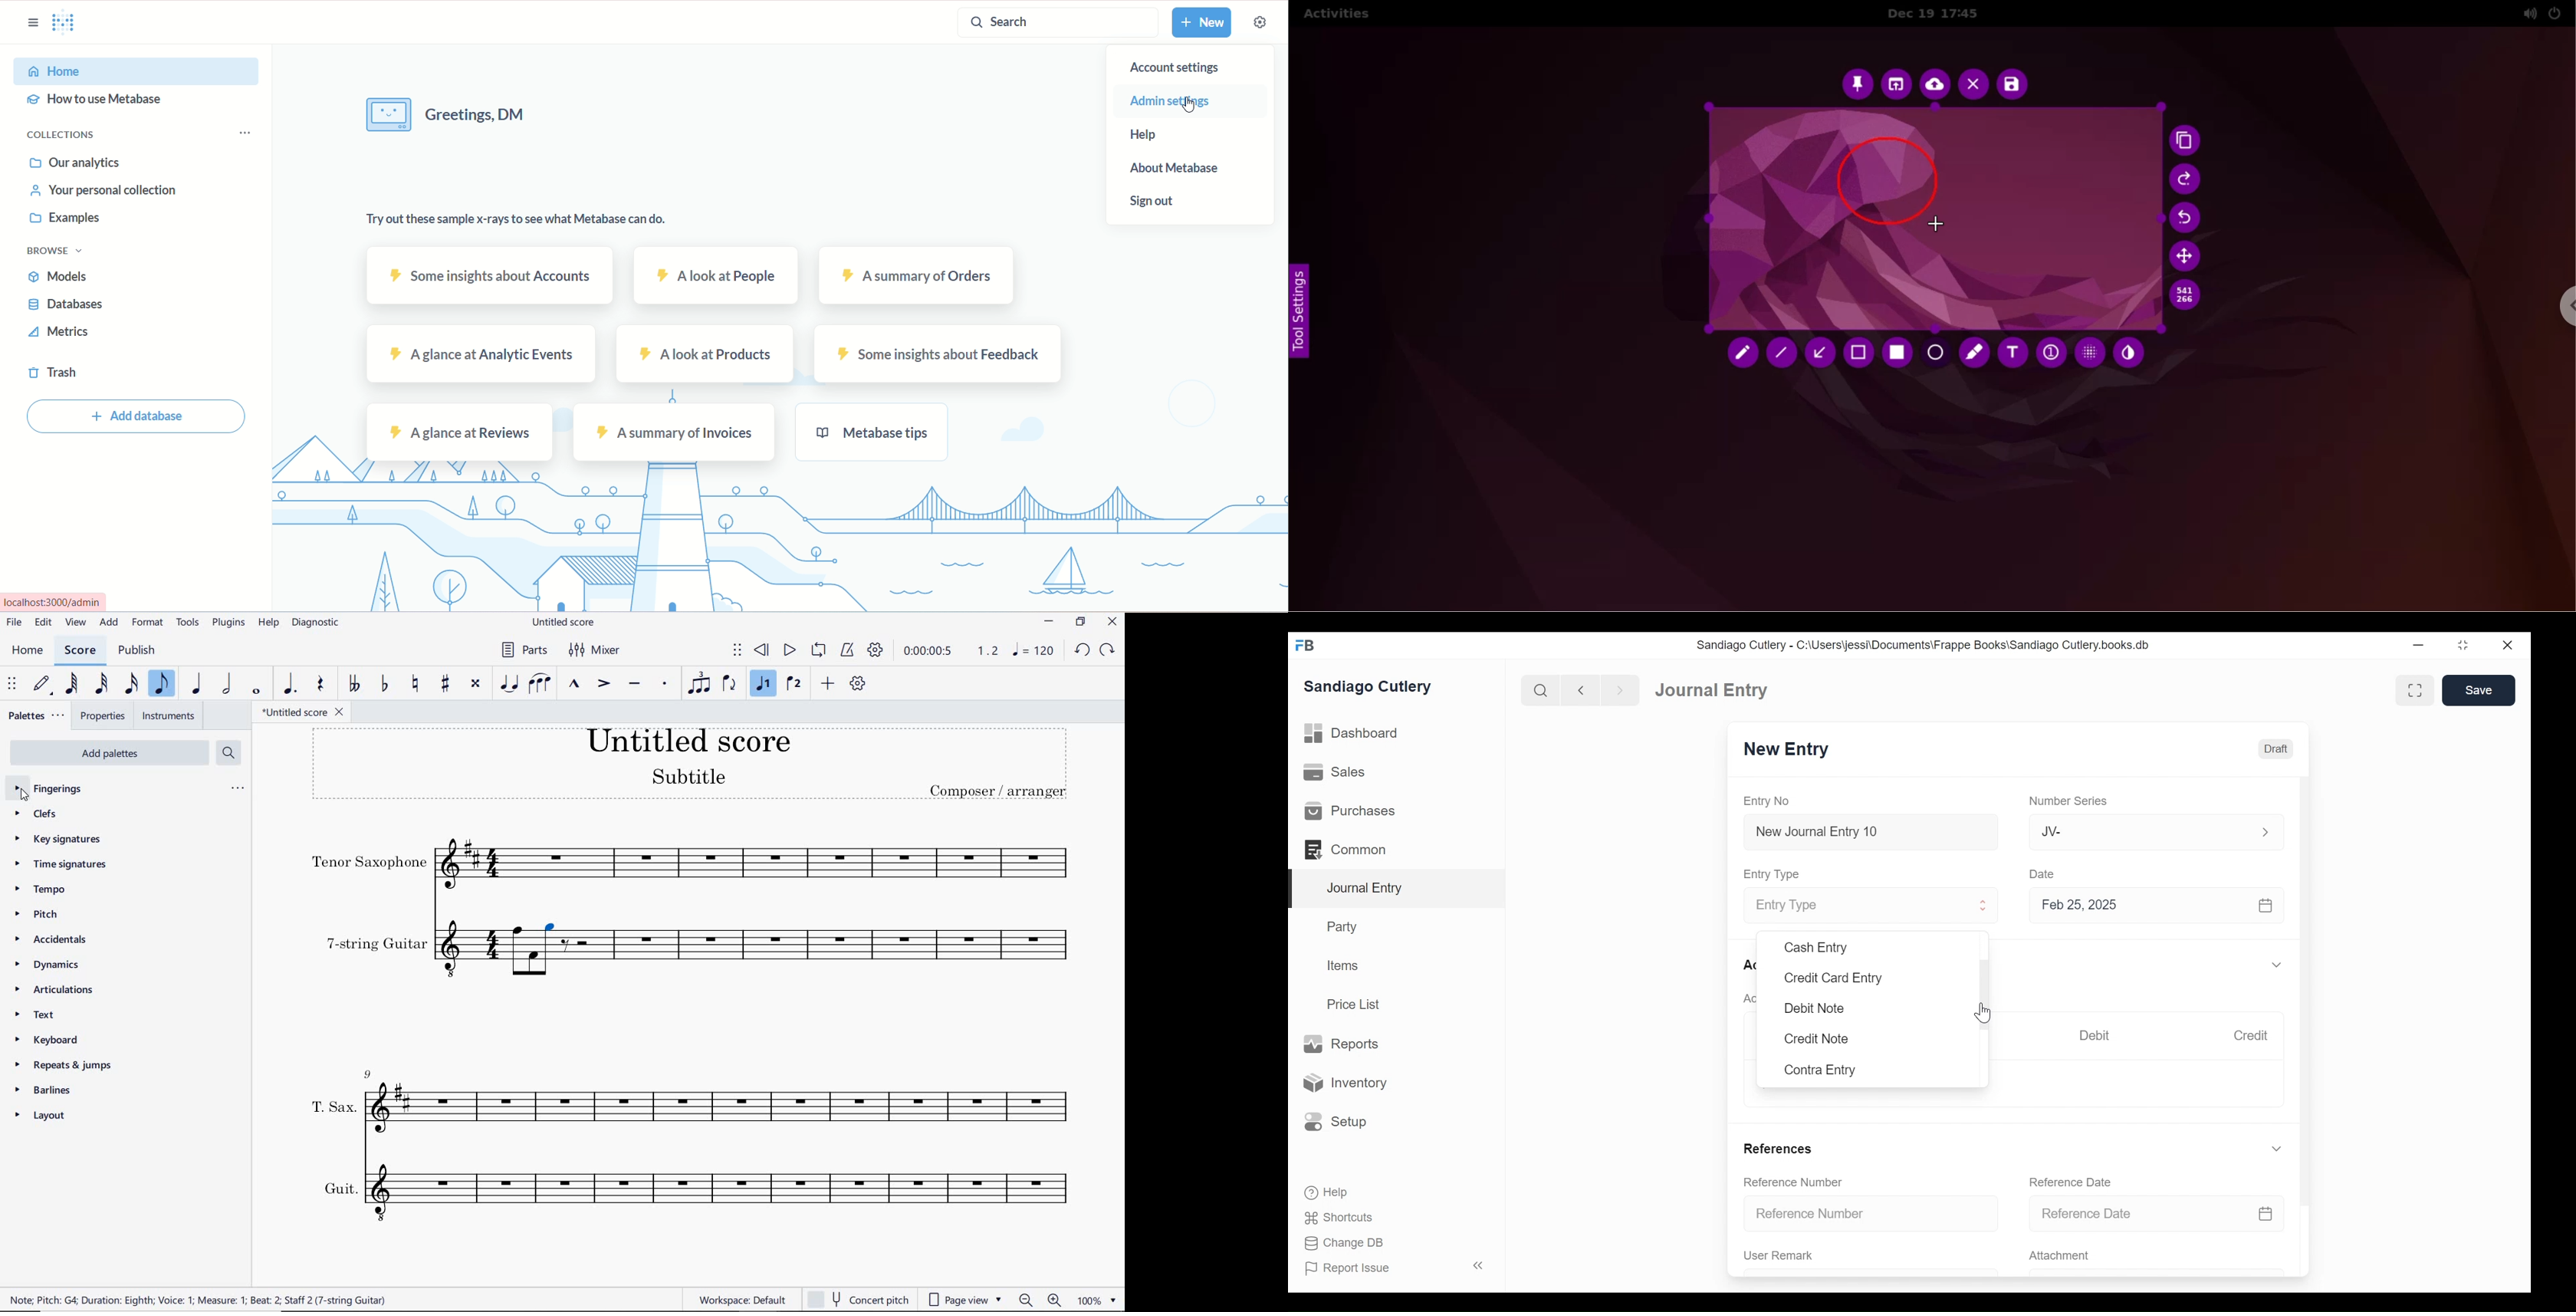 This screenshot has height=1316, width=2576. Describe the element at coordinates (2140, 832) in the screenshot. I see `JV-` at that location.